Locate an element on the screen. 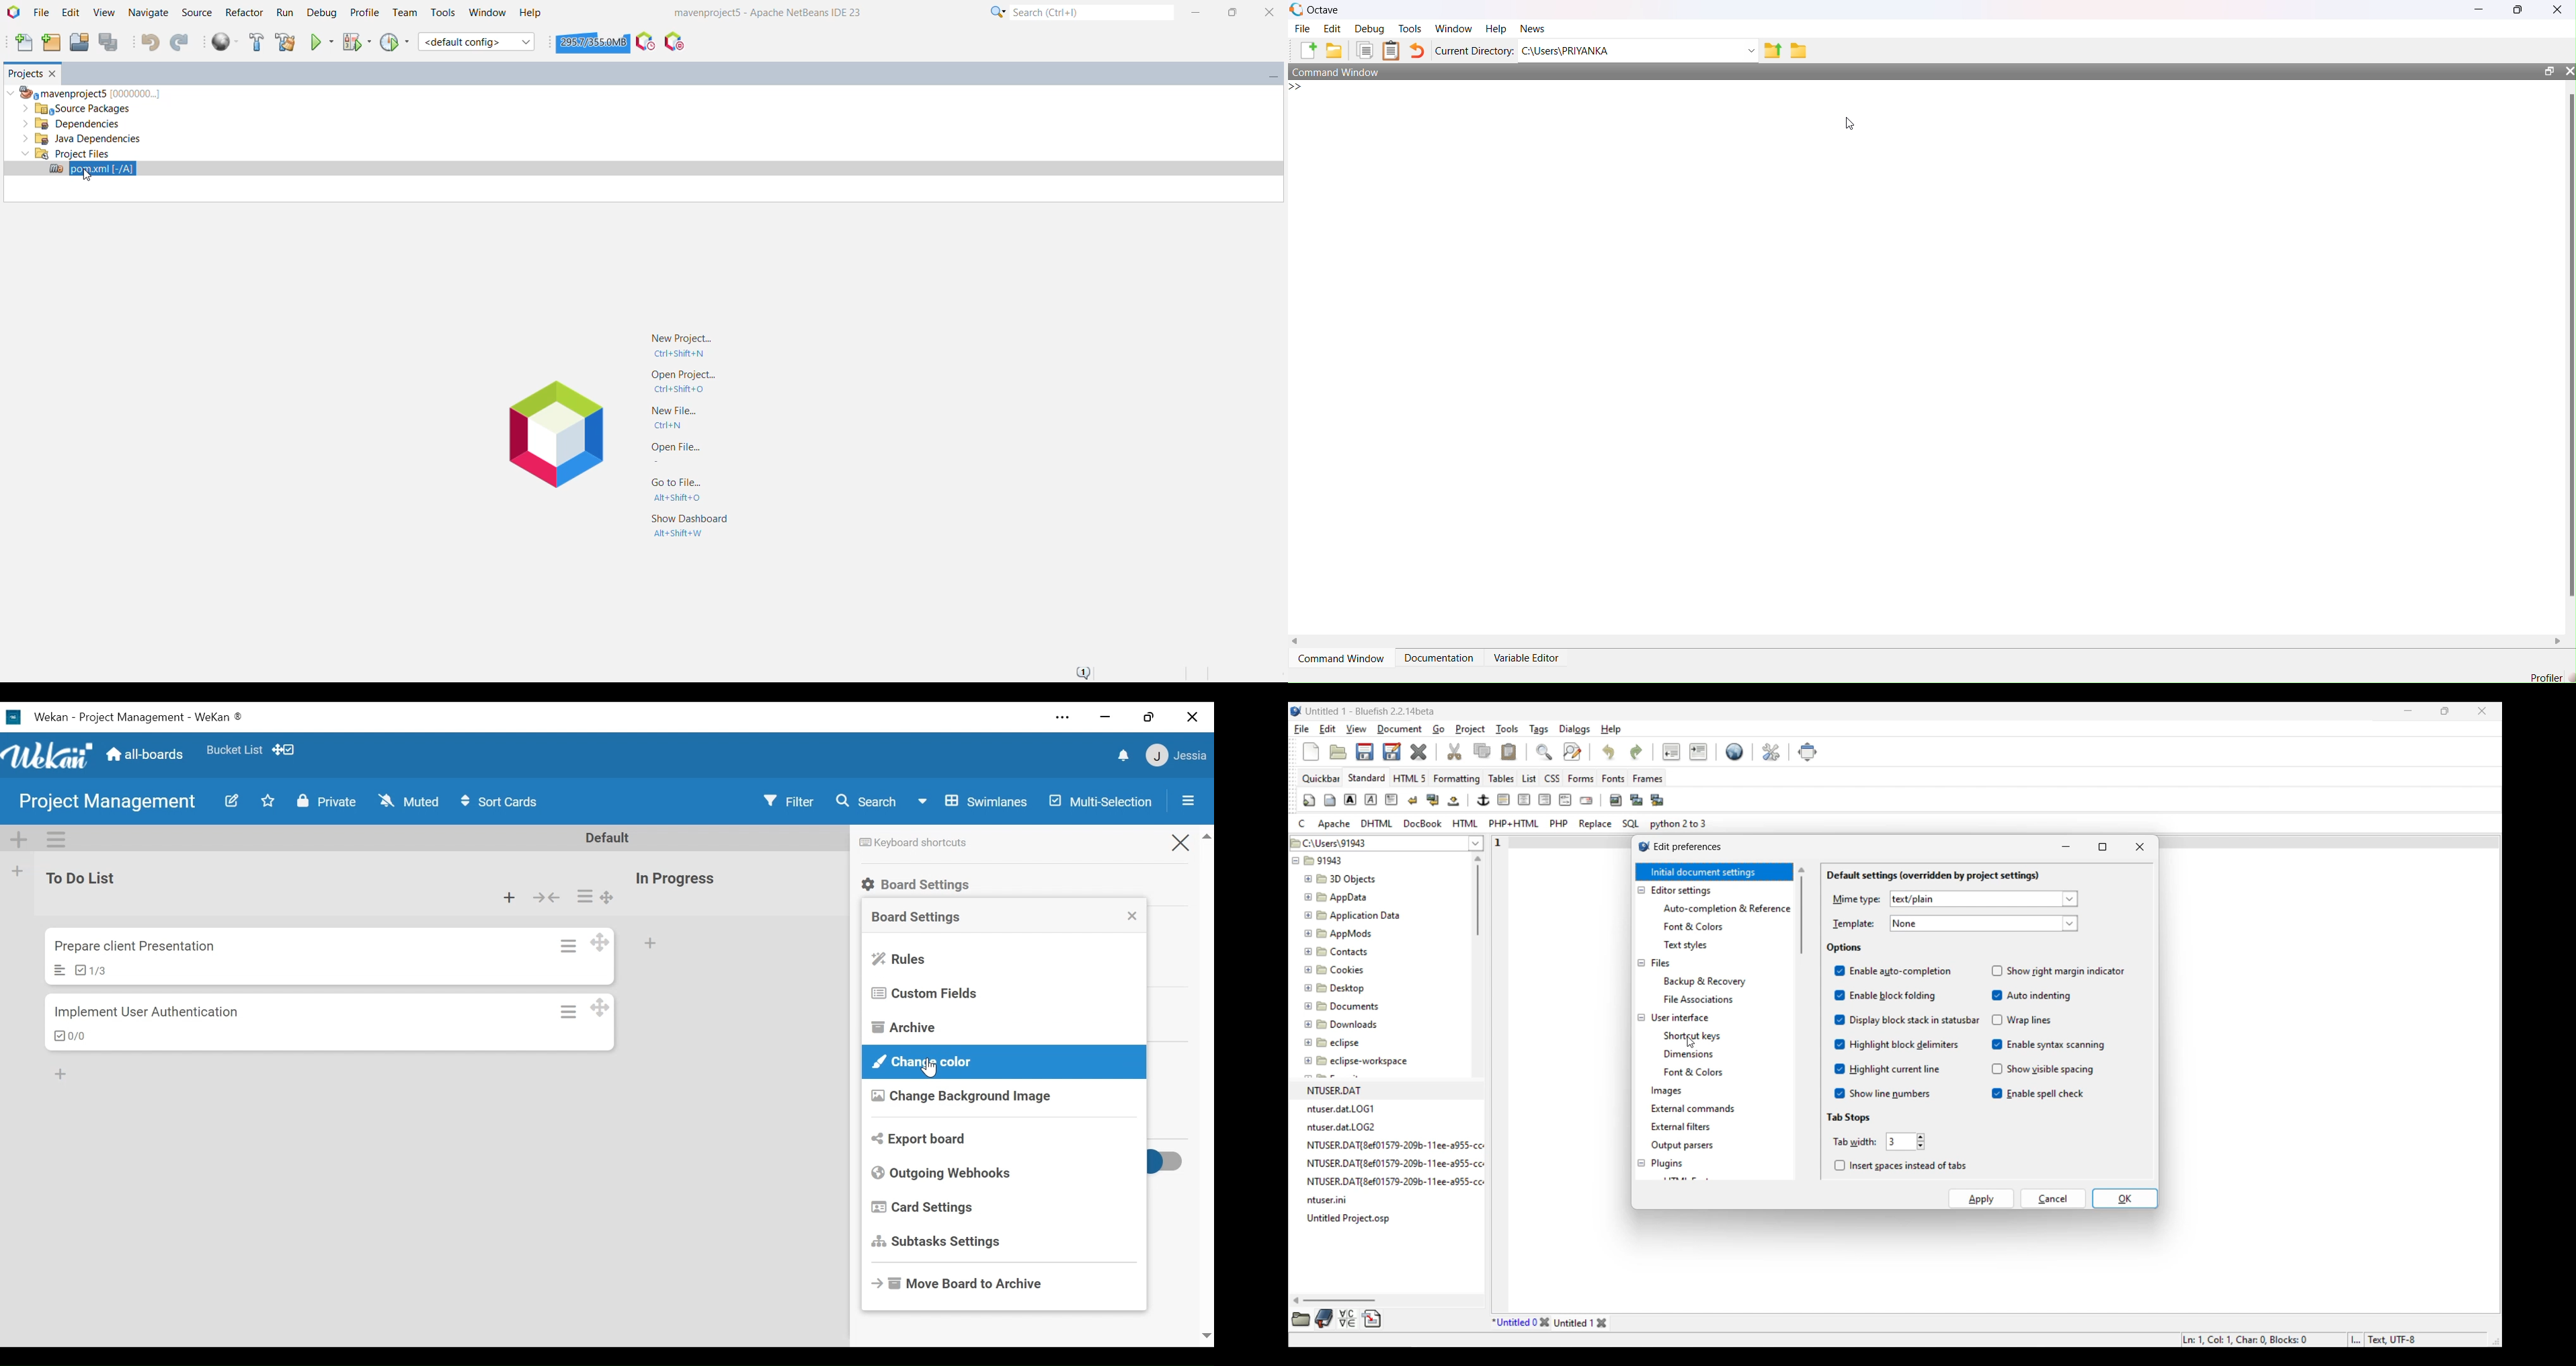 This screenshot has width=2576, height=1372. member is located at coordinates (1174, 756).